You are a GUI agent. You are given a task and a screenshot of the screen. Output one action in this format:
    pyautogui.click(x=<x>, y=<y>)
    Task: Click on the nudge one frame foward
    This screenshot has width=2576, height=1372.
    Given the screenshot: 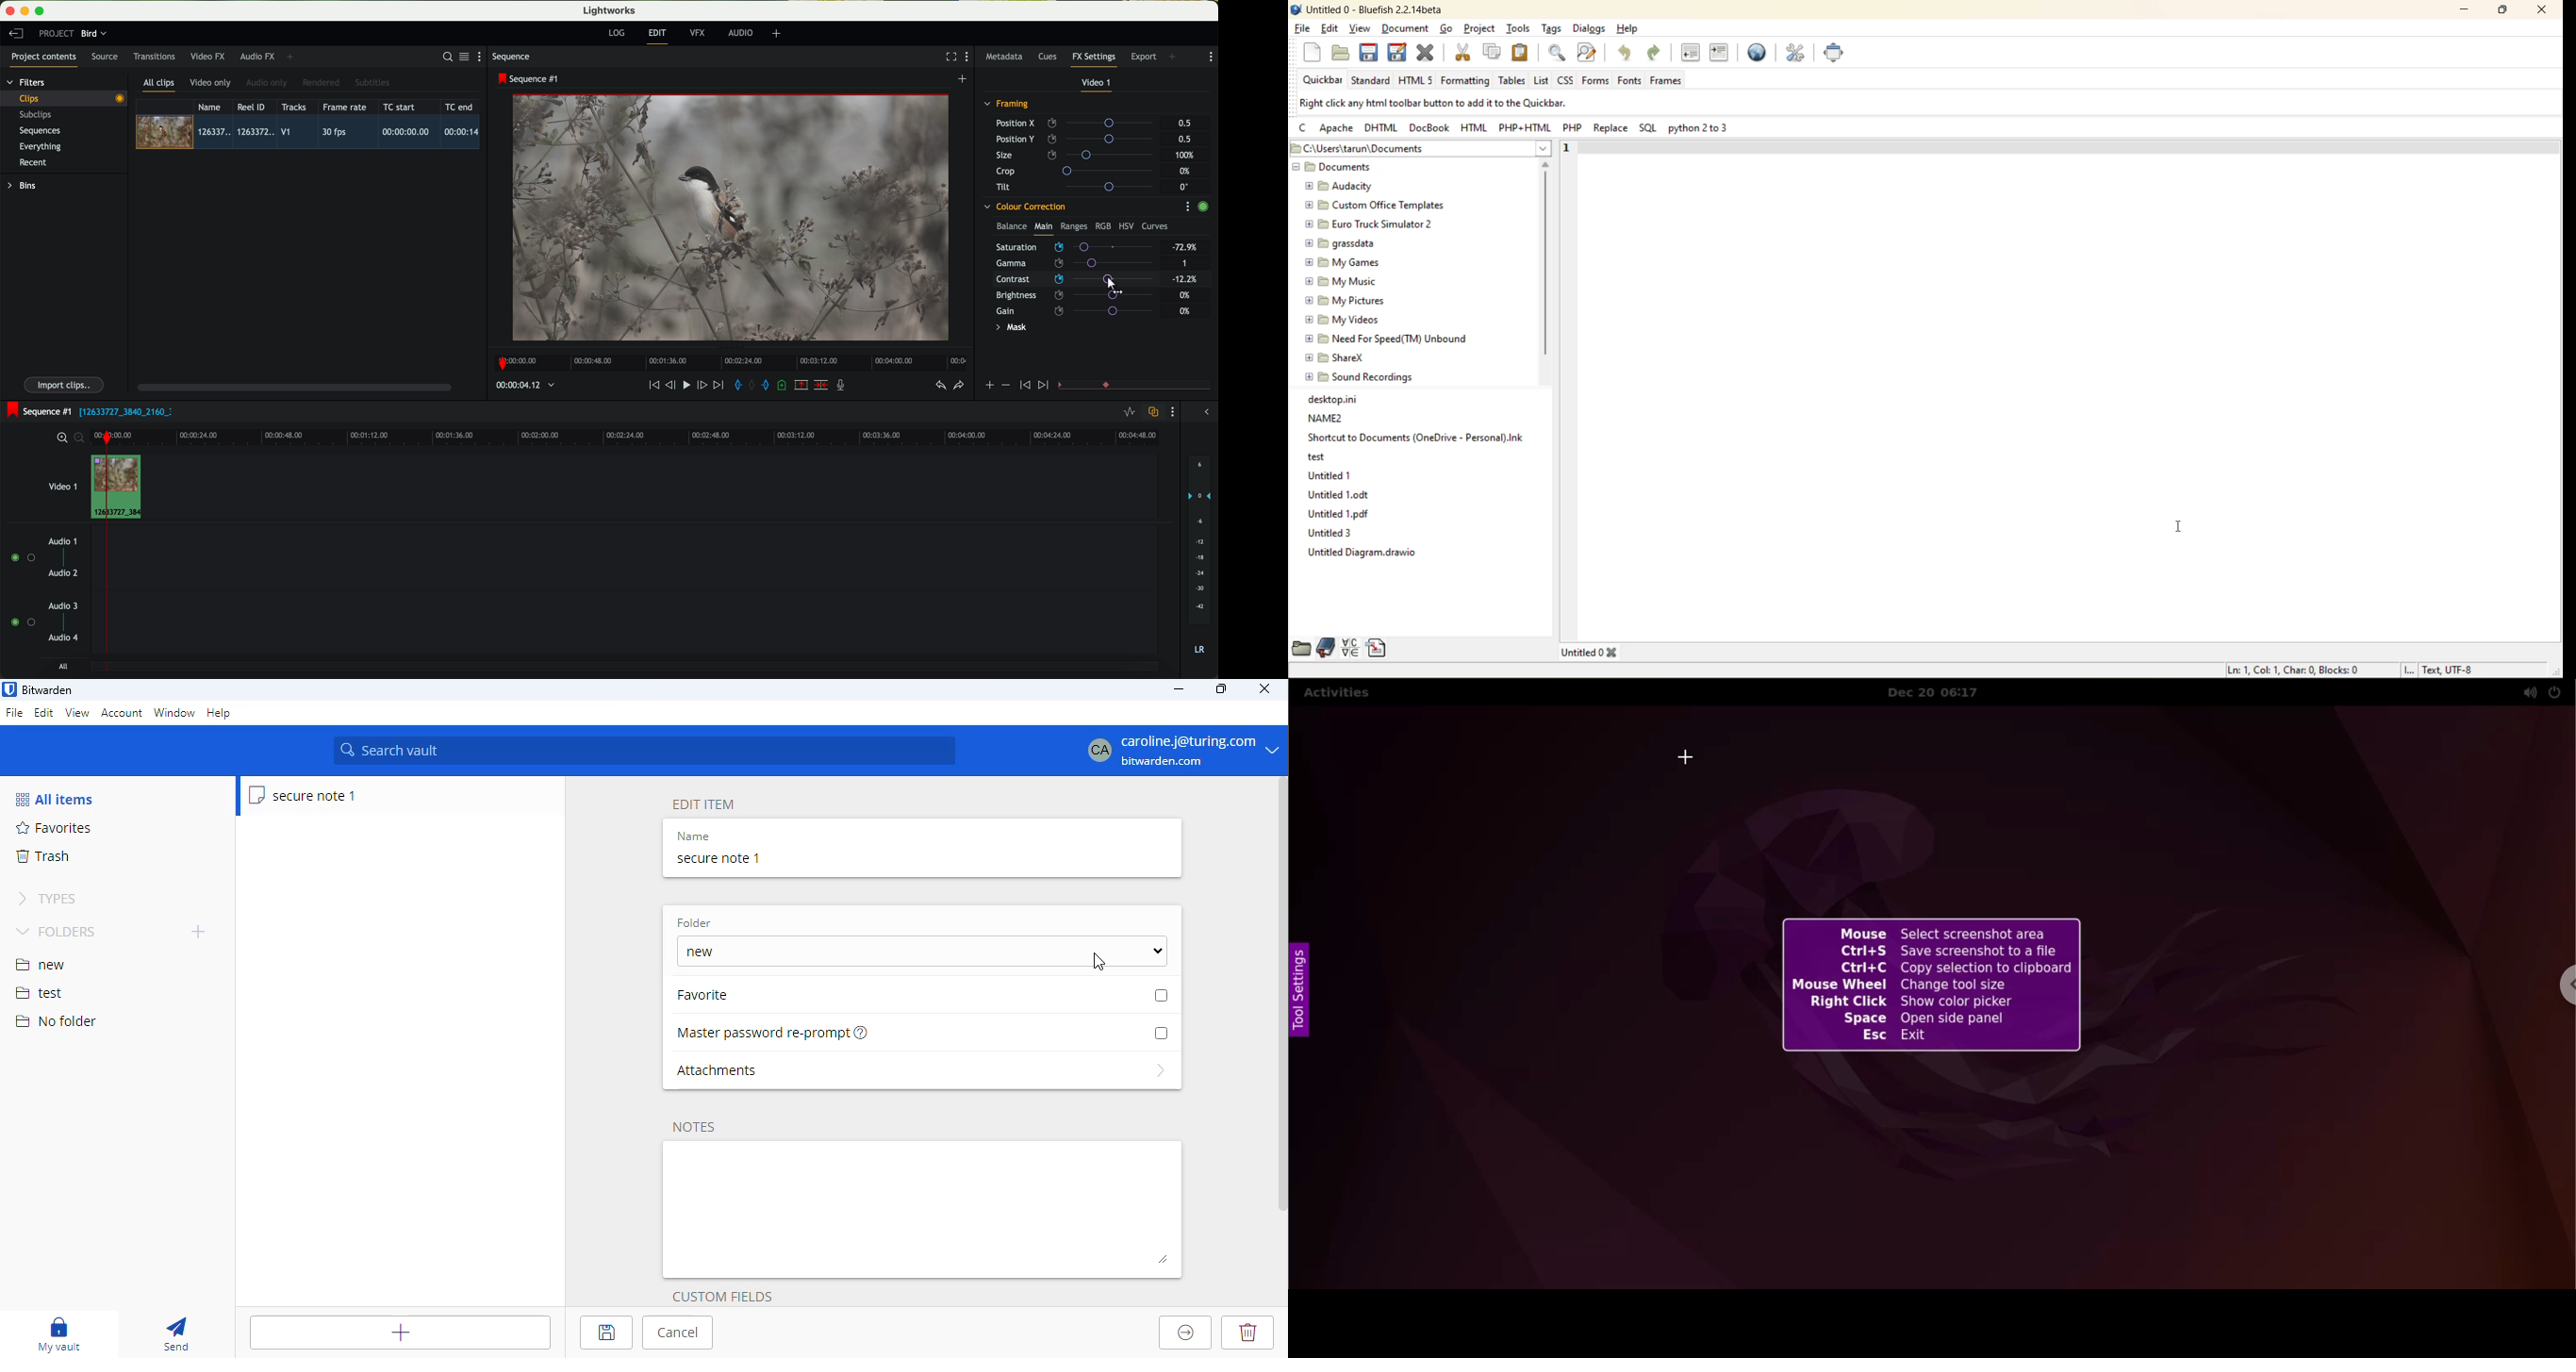 What is the action you would take?
    pyautogui.click(x=704, y=386)
    